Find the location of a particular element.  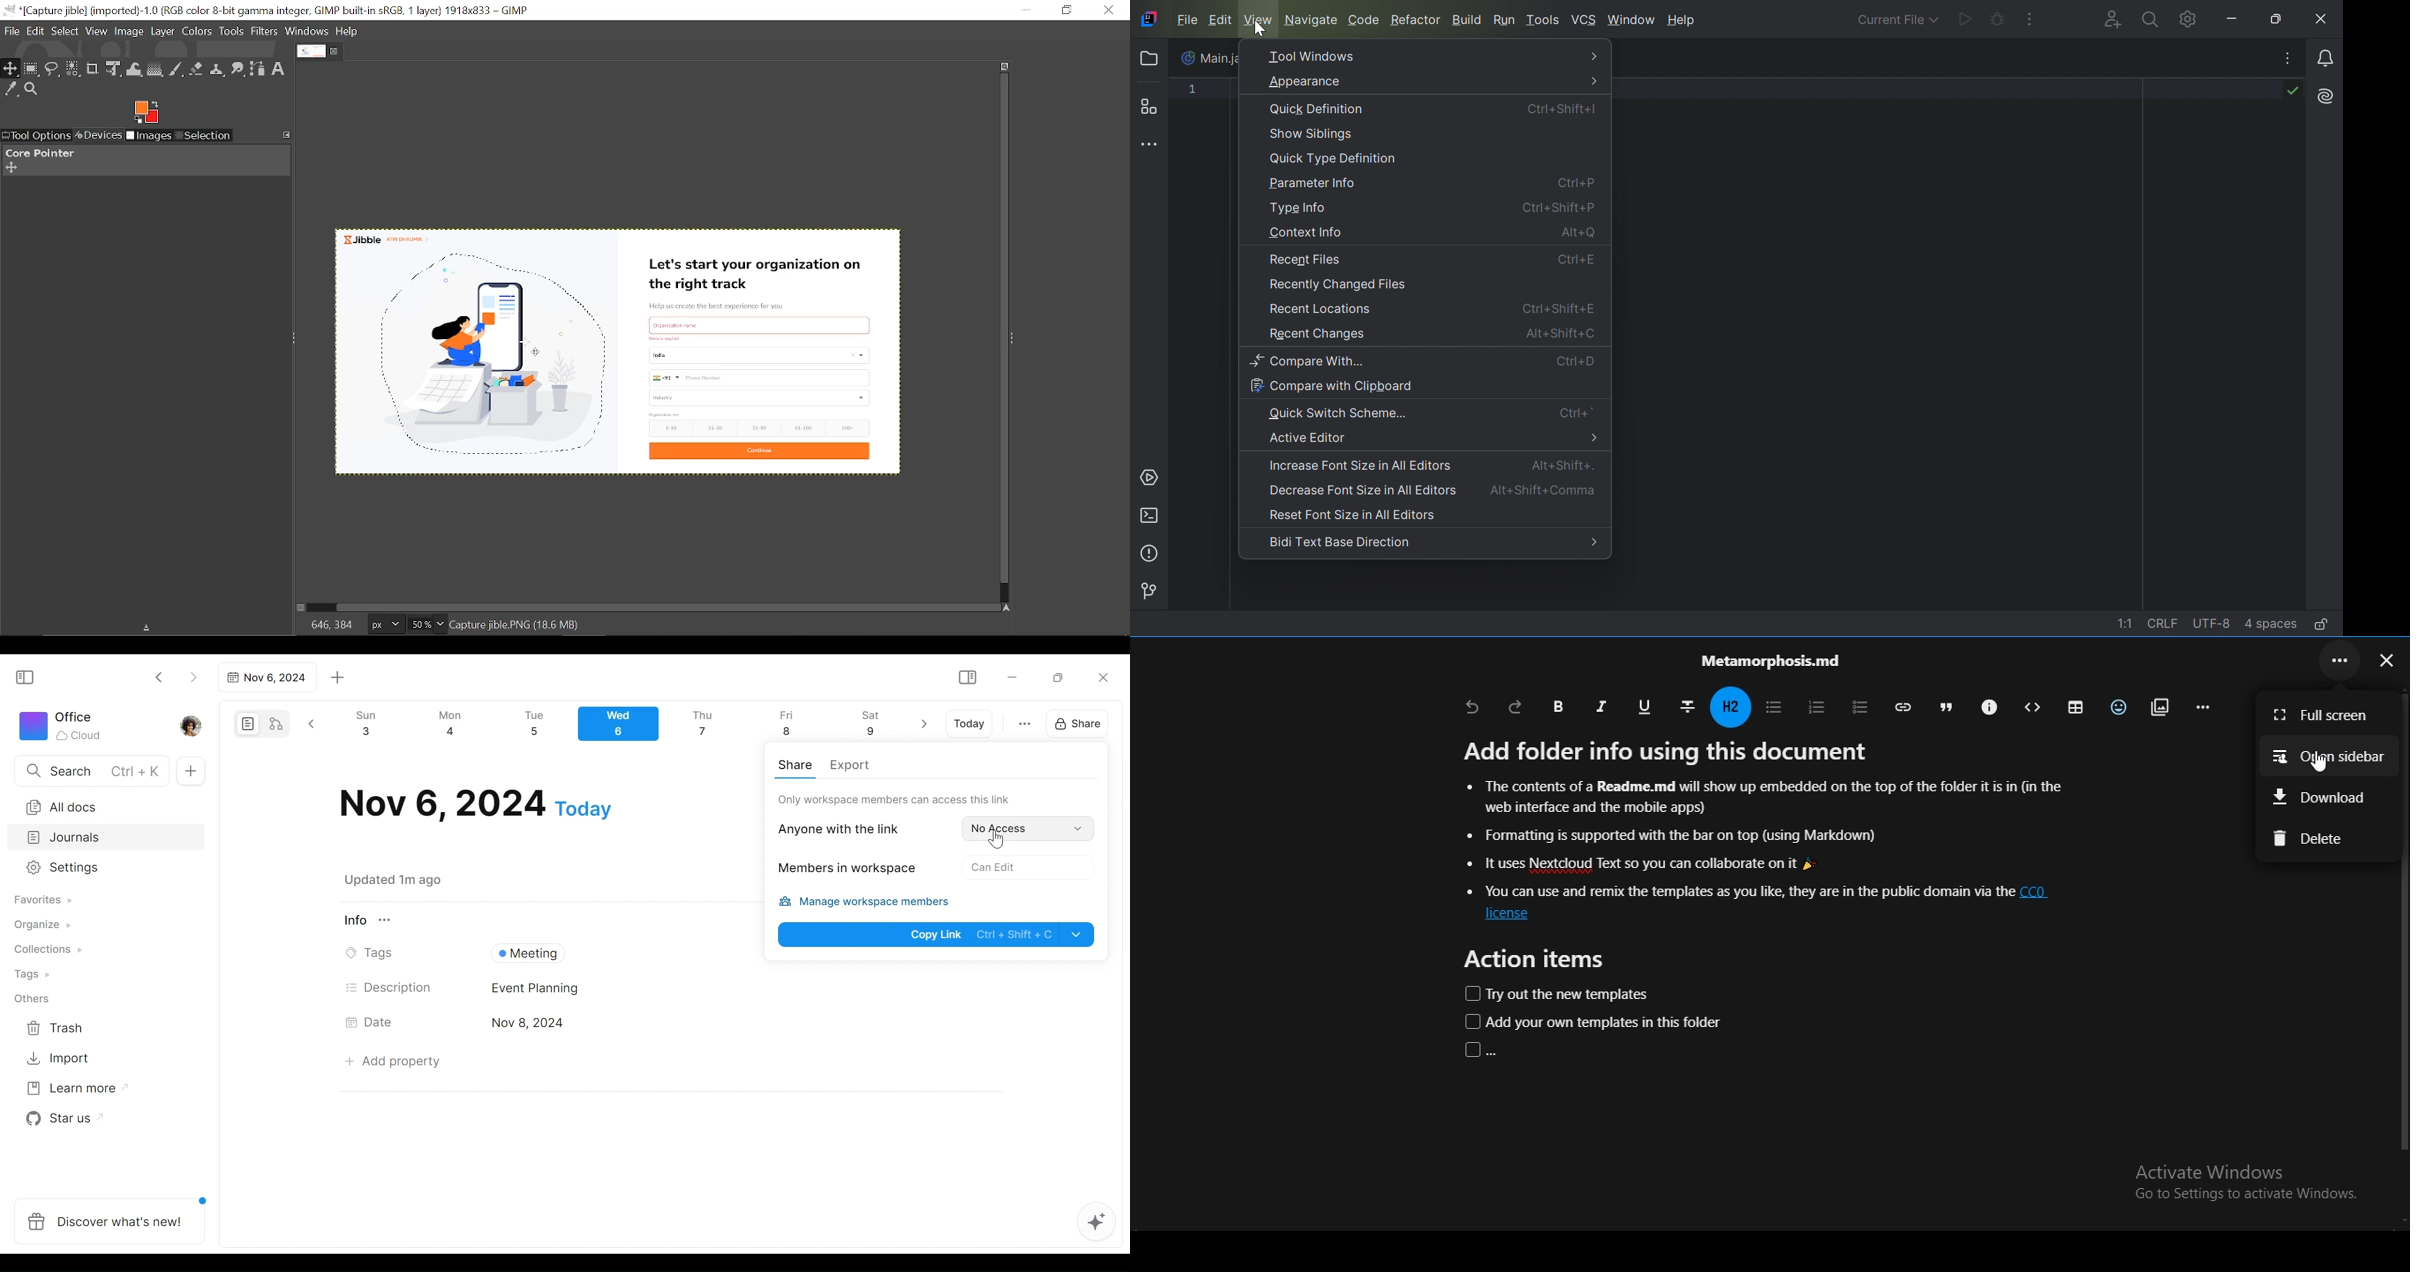

Star us is located at coordinates (61, 1119).